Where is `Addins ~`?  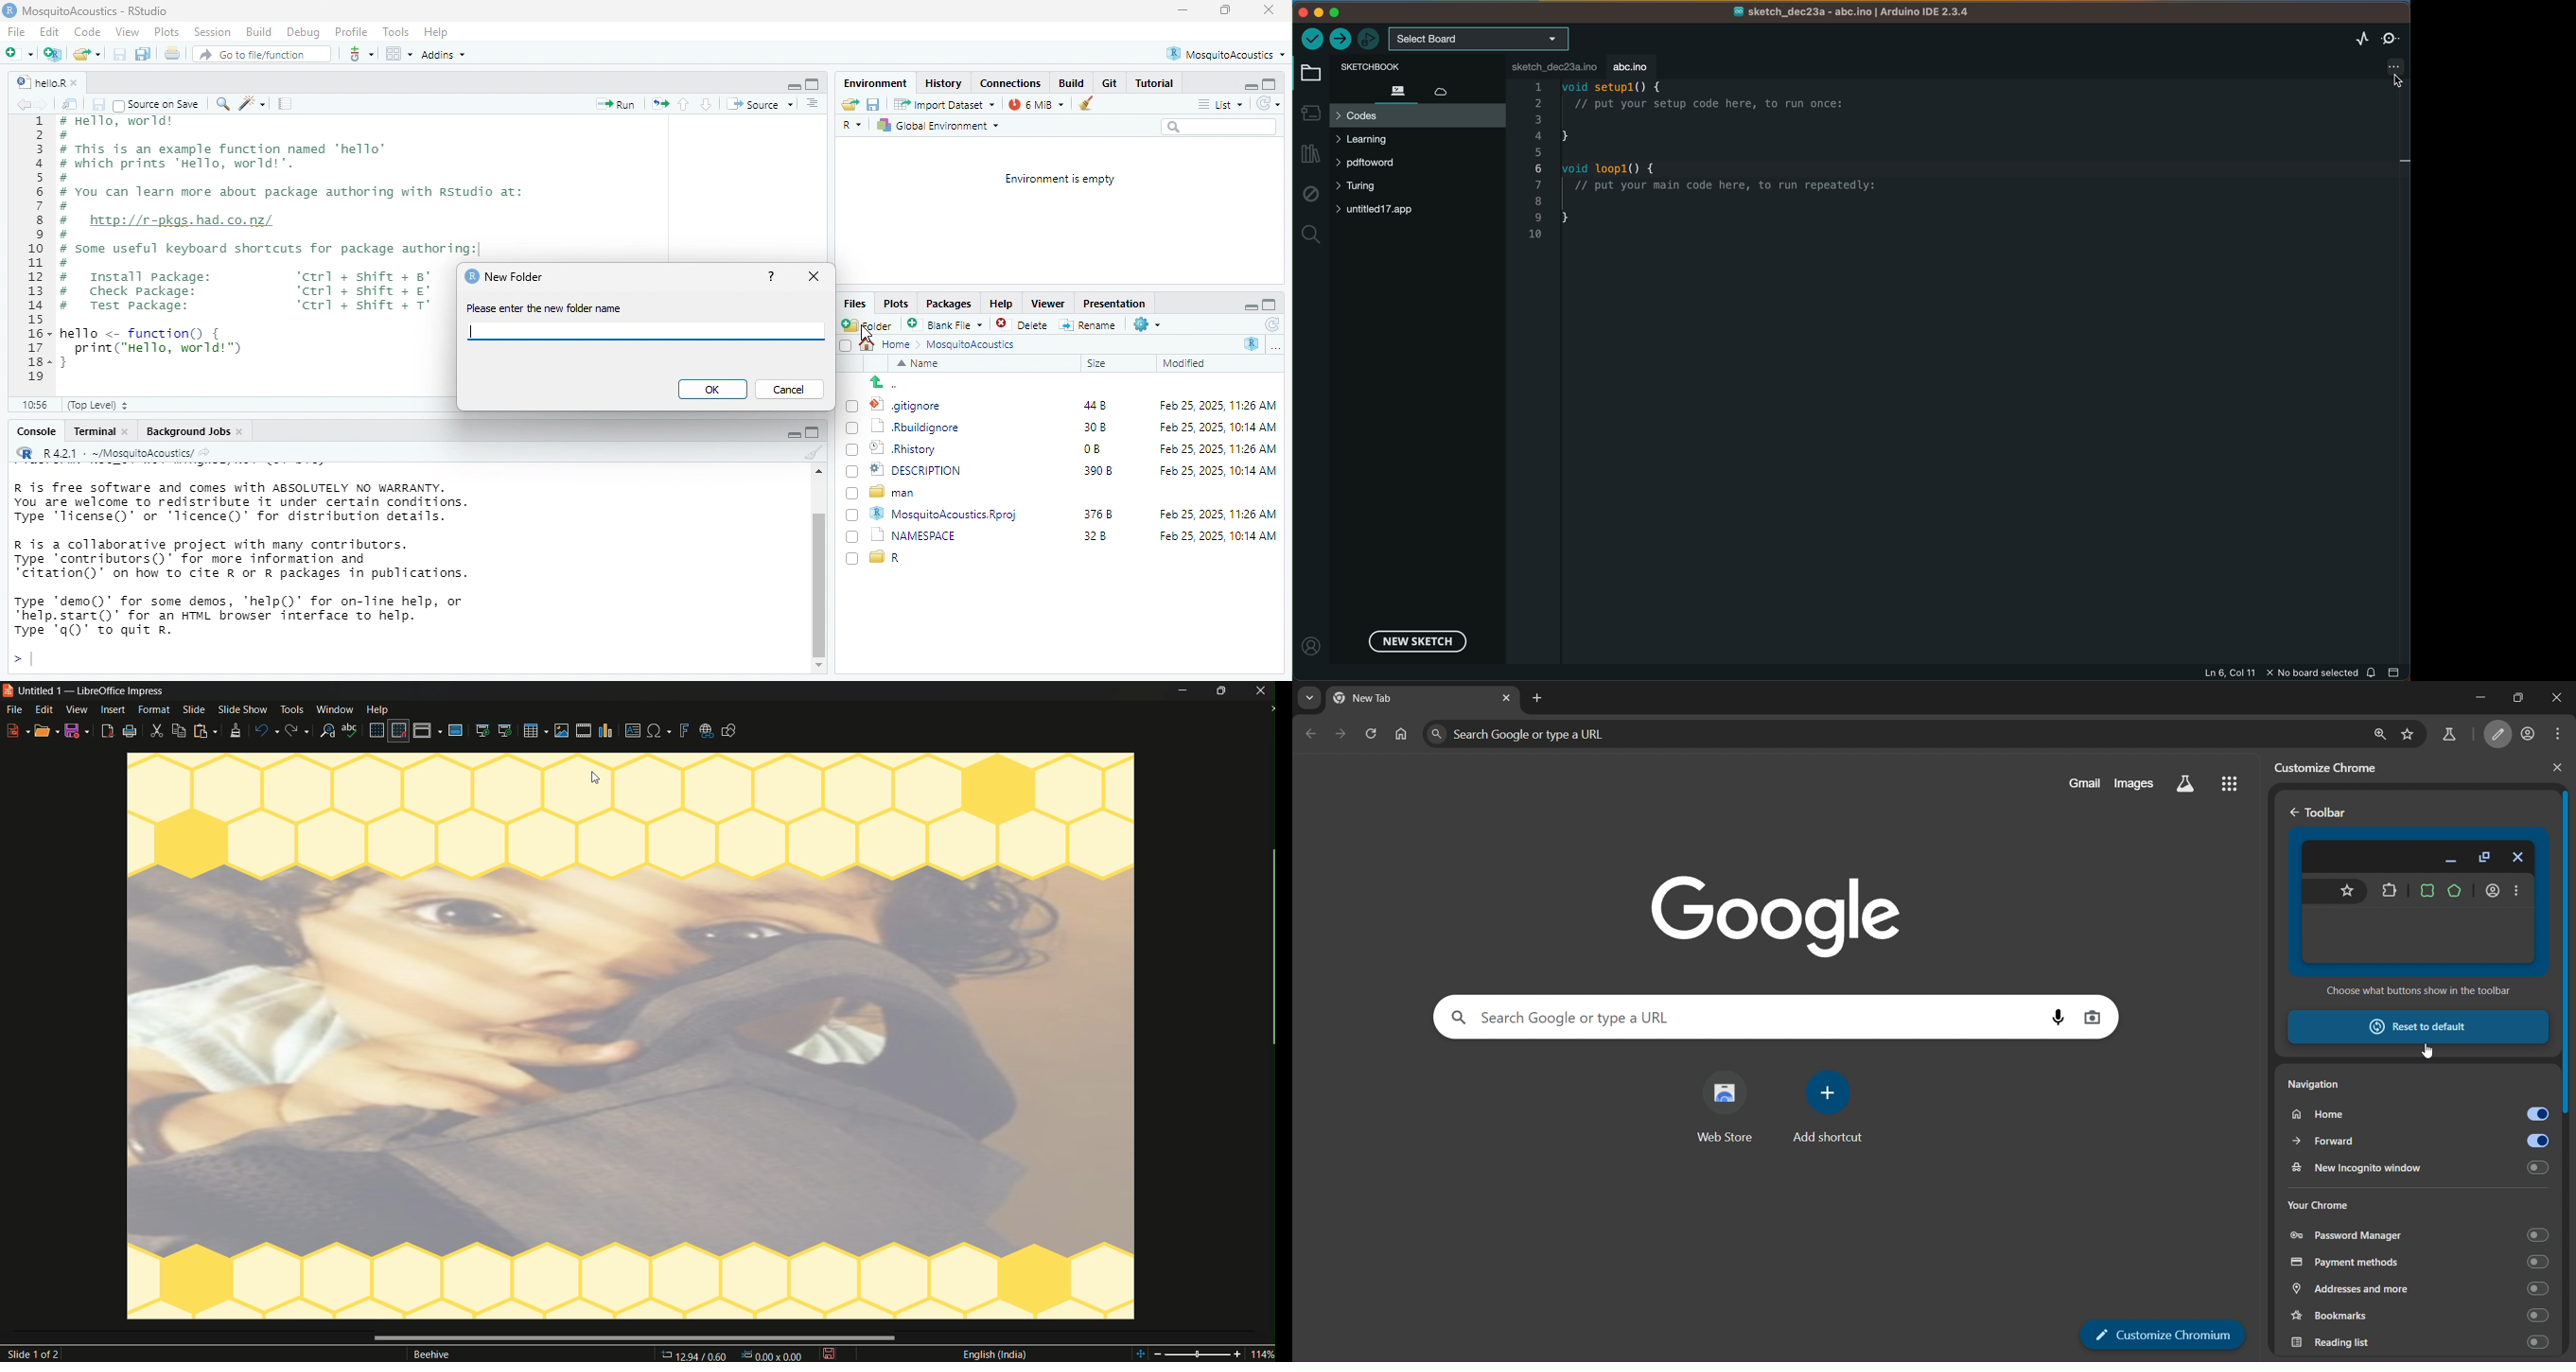 Addins ~ is located at coordinates (447, 55).